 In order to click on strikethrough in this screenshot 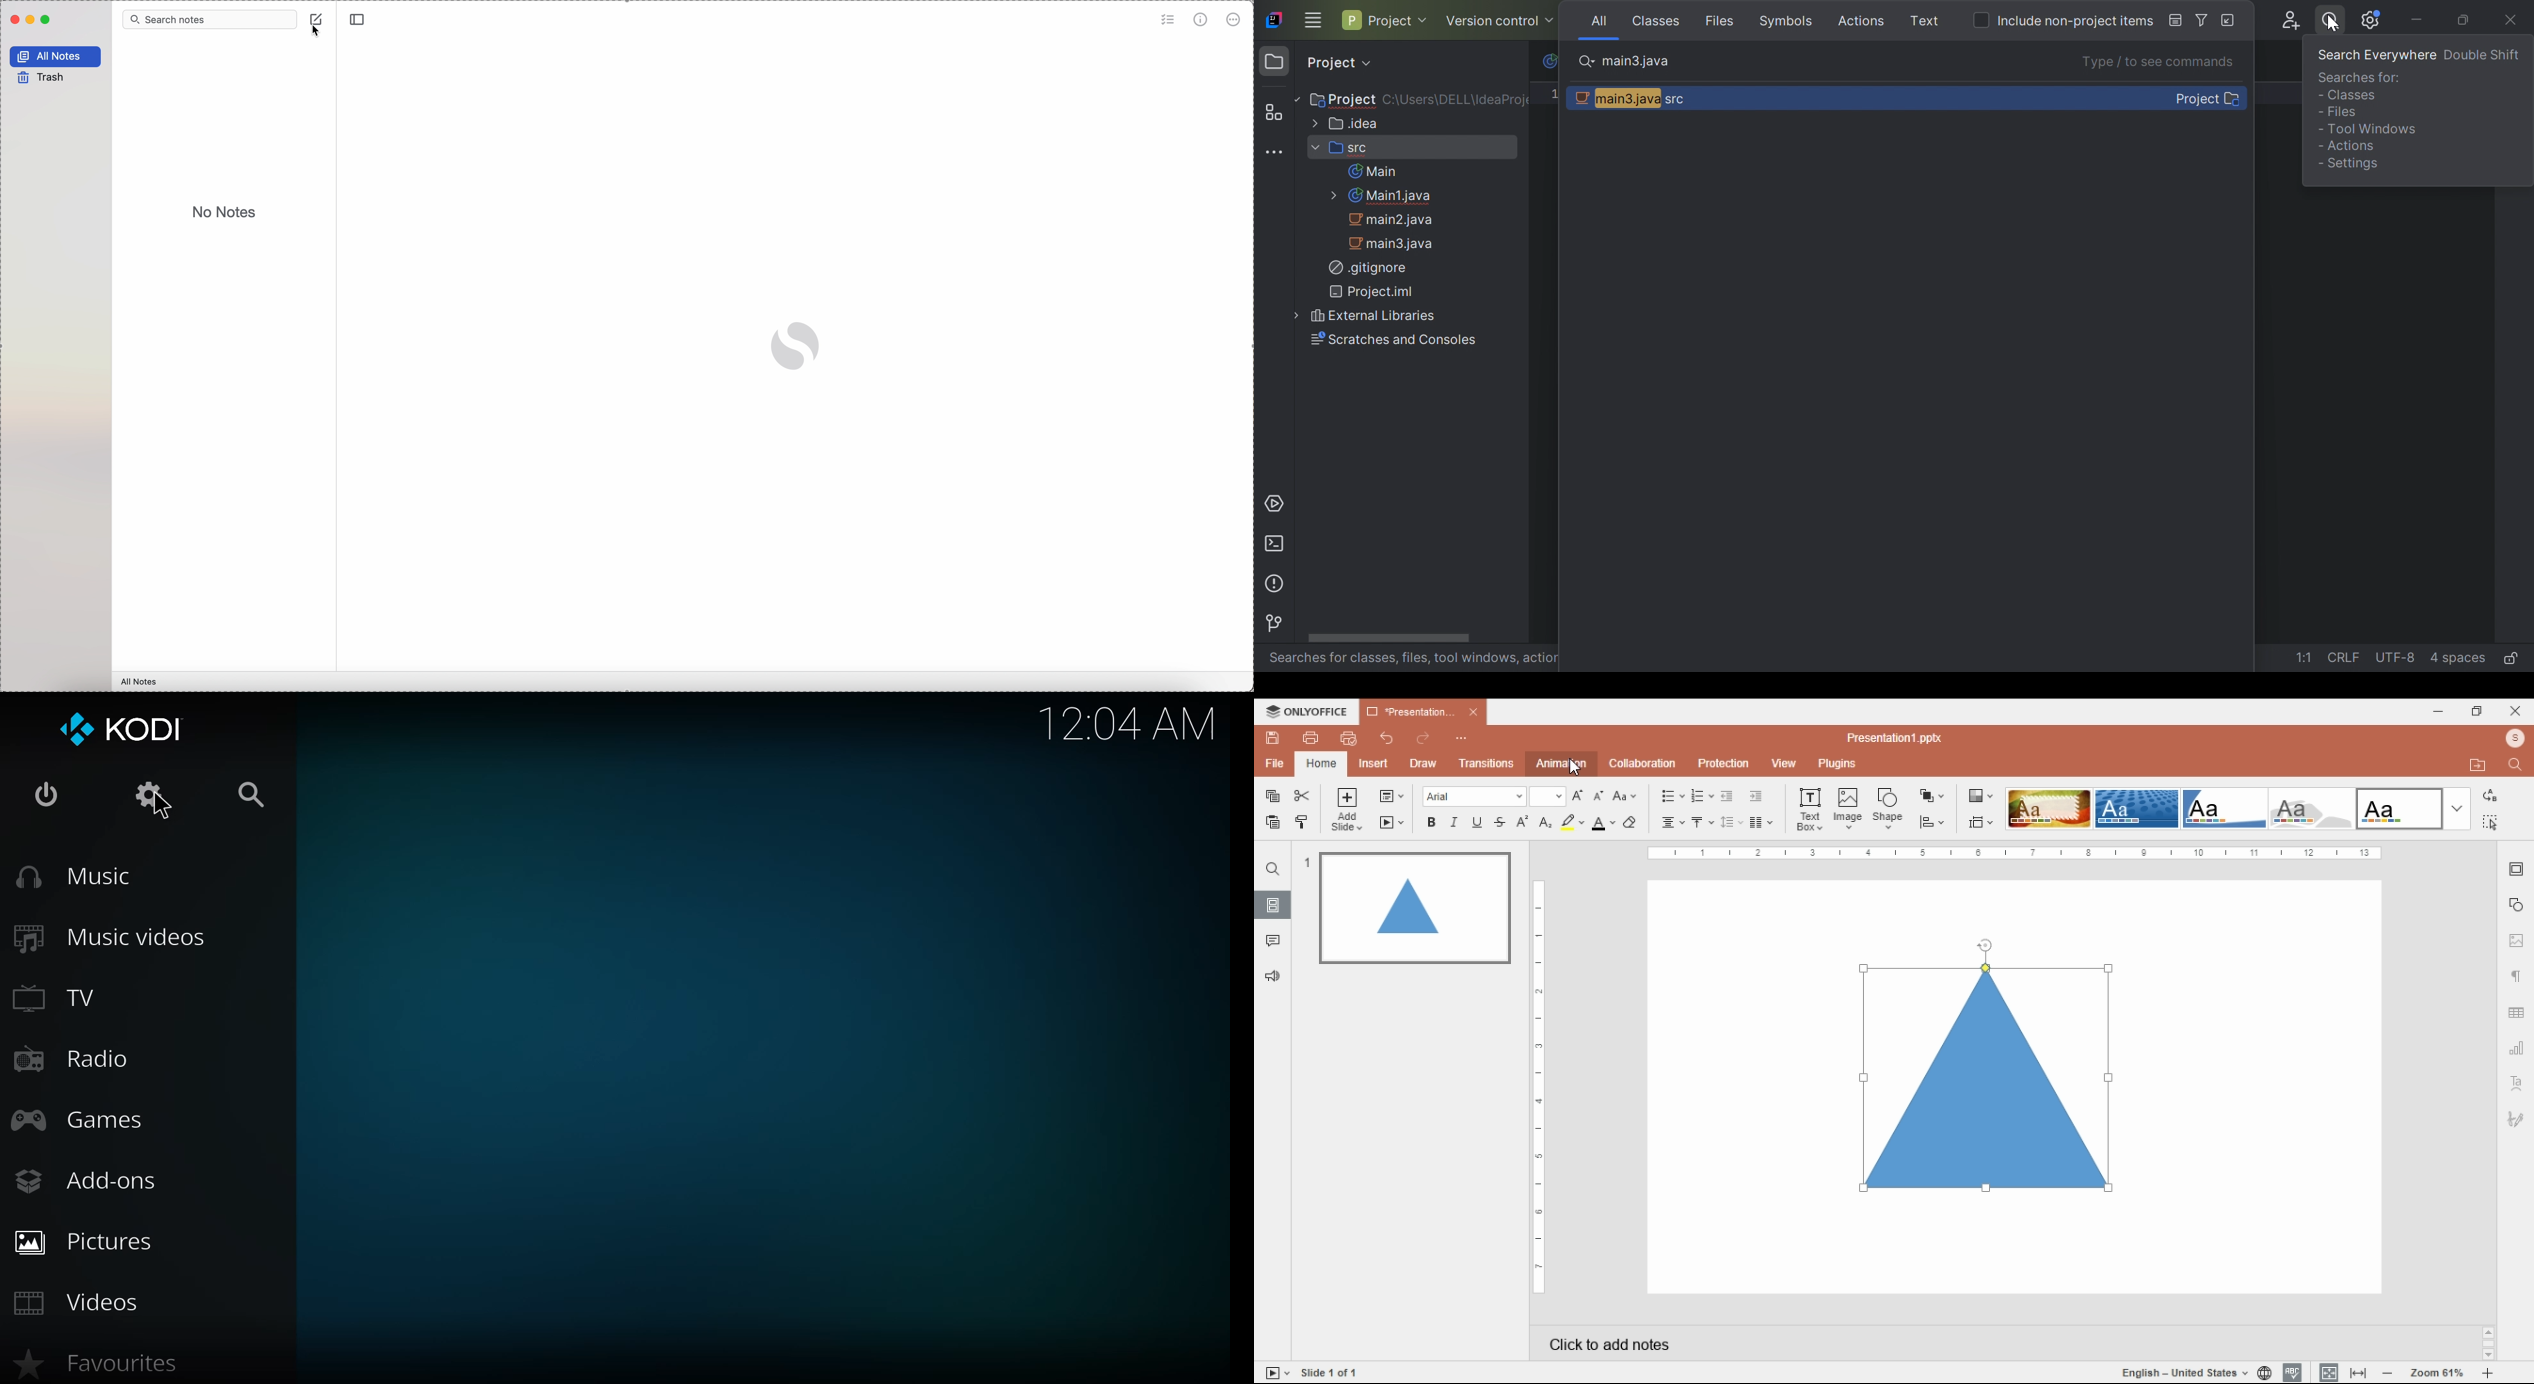, I will do `click(1500, 822)`.